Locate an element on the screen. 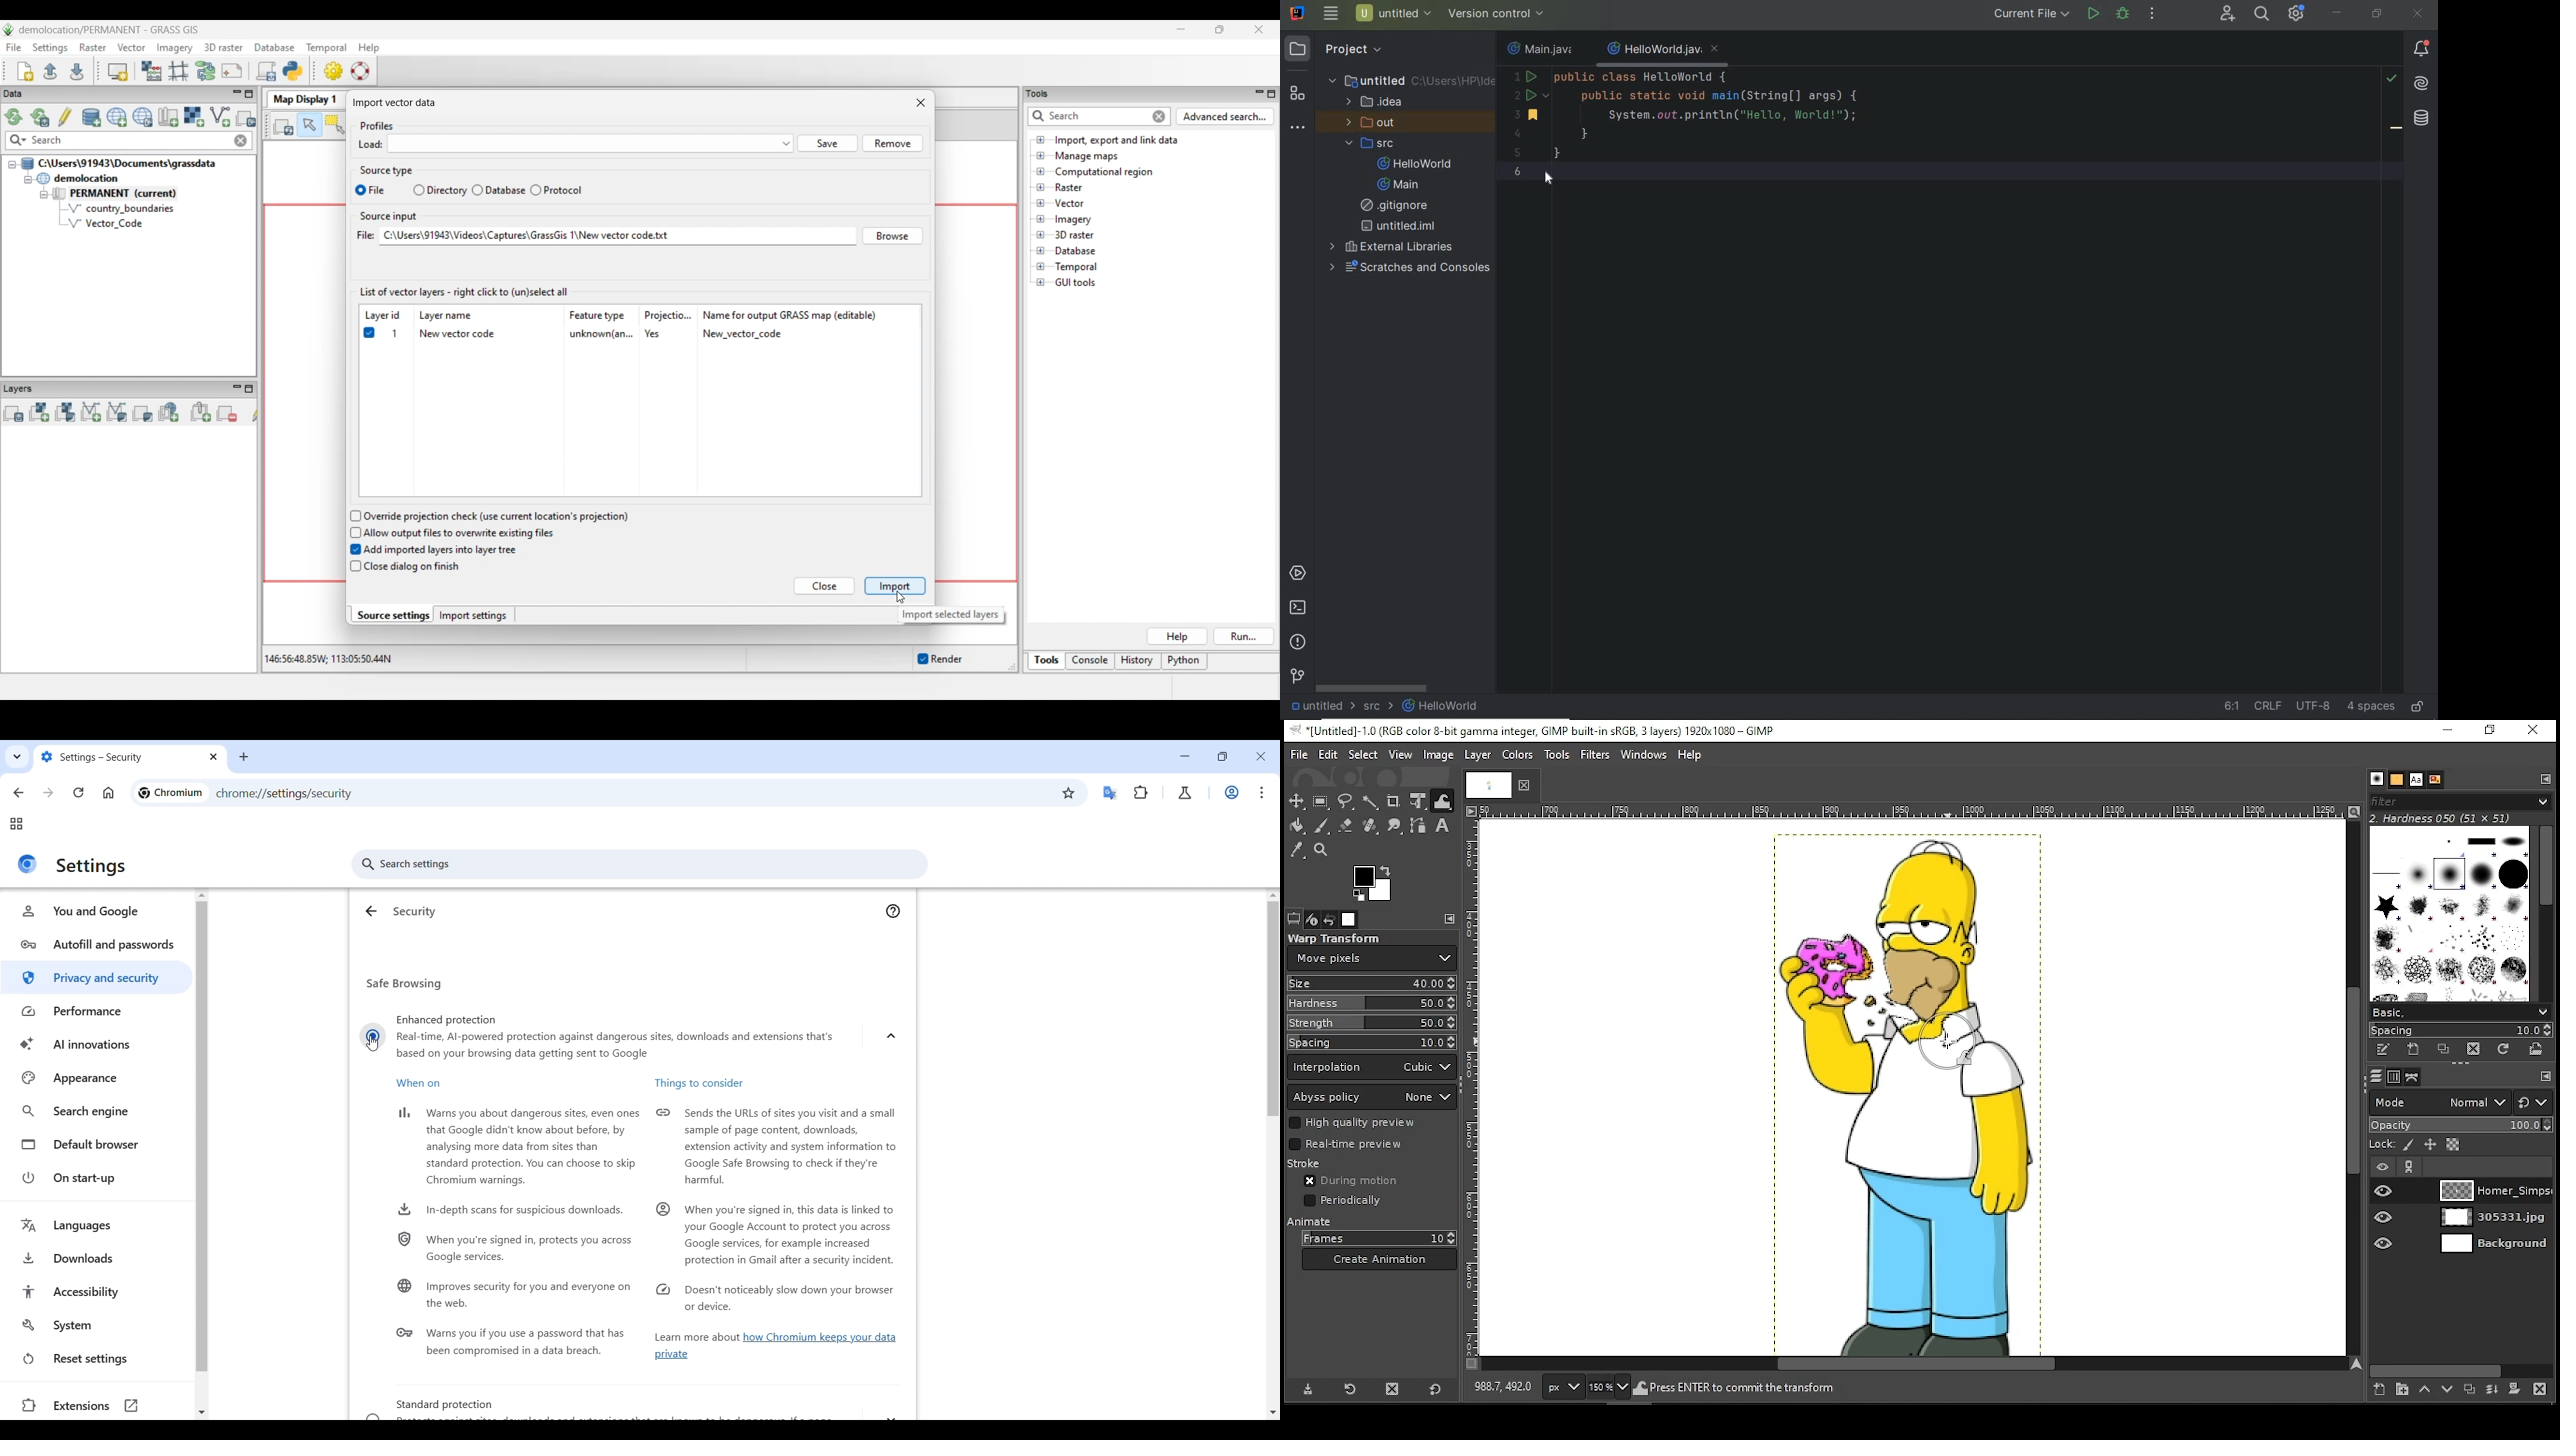  Click to collapse is located at coordinates (891, 1036).